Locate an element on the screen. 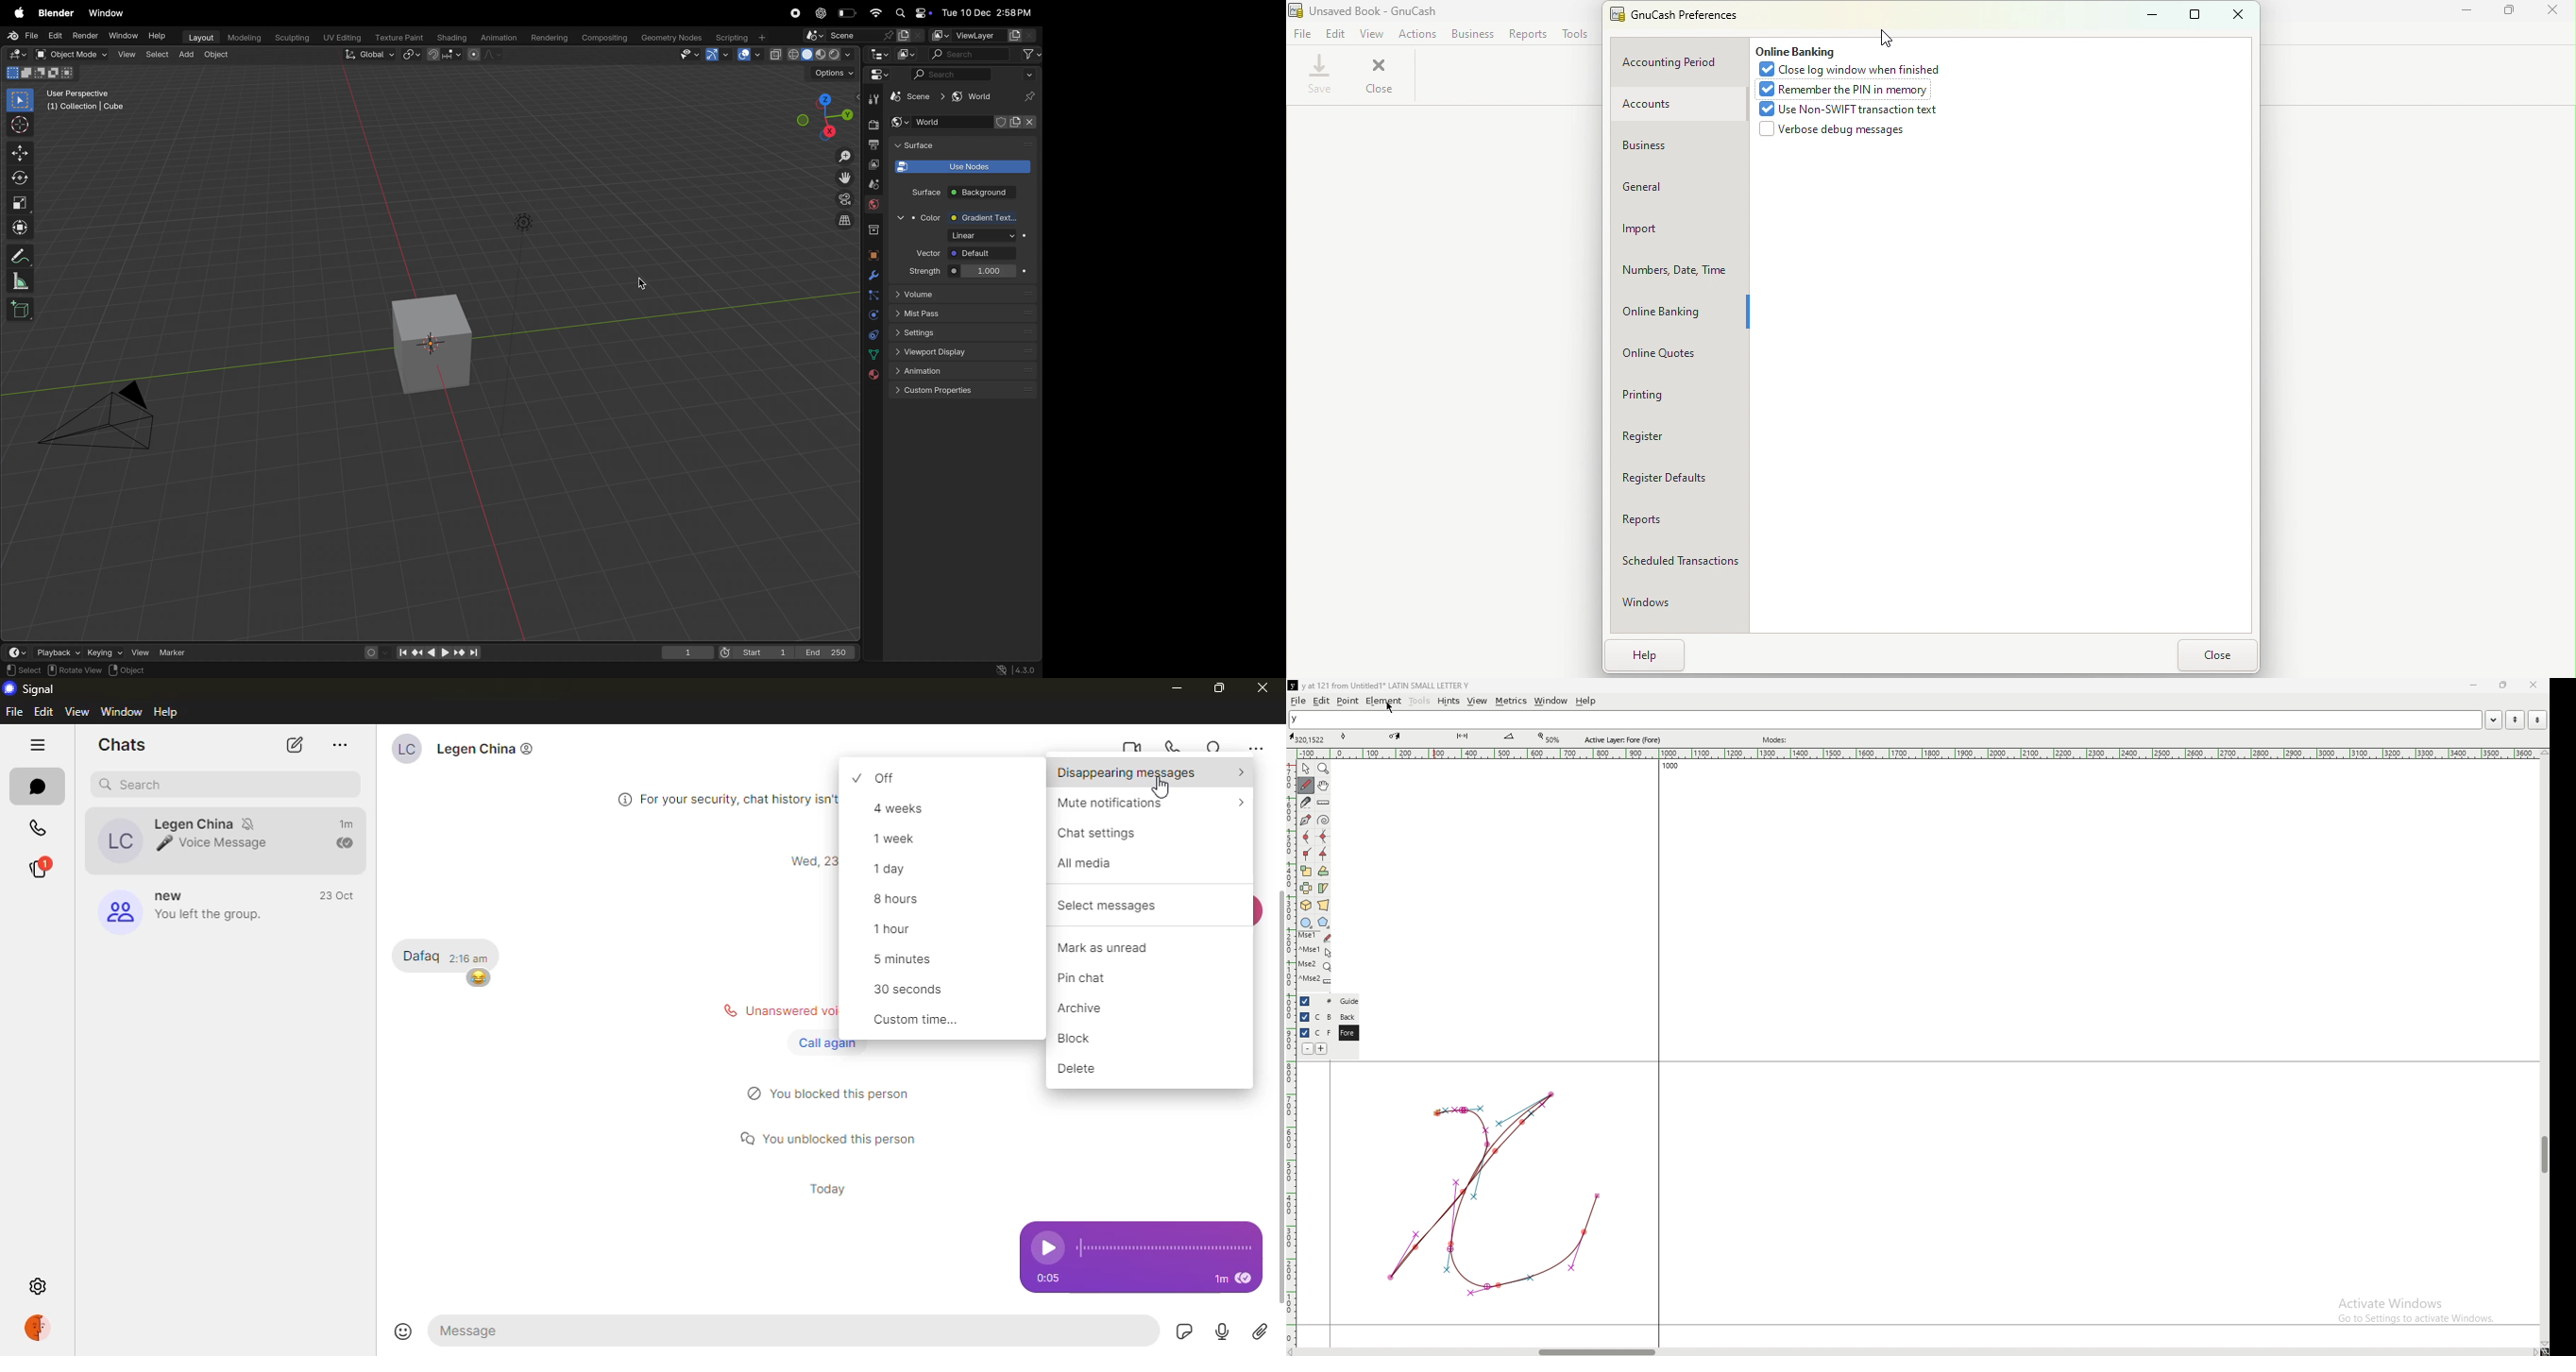  Wifi is located at coordinates (875, 13).